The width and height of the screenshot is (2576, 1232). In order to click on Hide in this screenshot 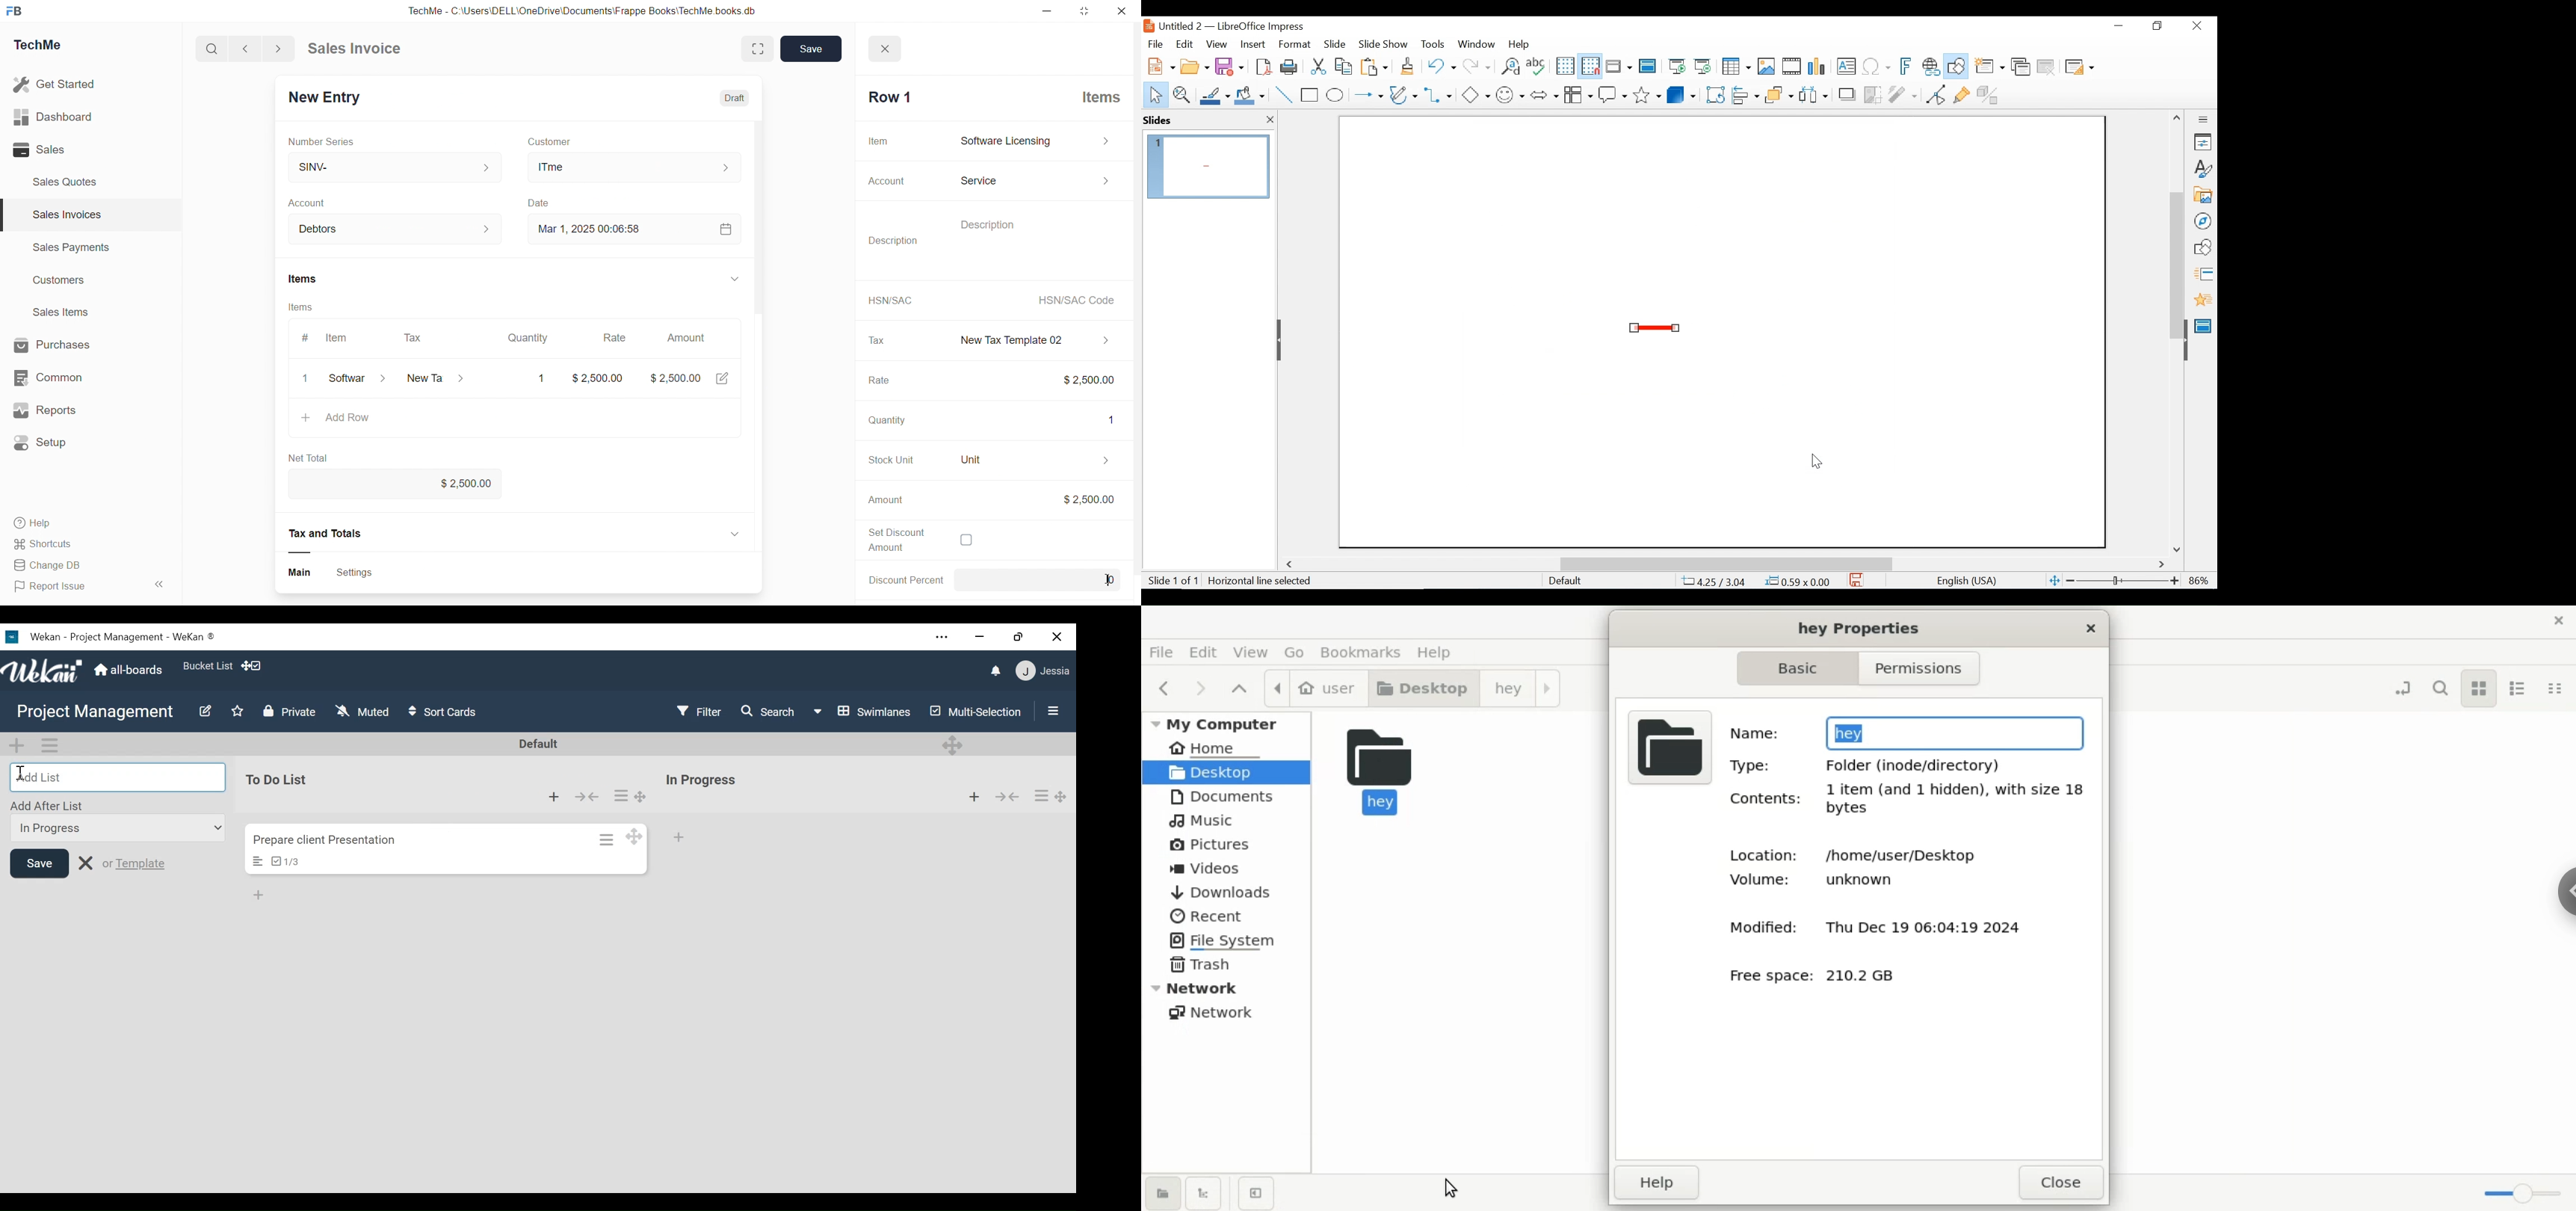, I will do `click(2185, 338)`.